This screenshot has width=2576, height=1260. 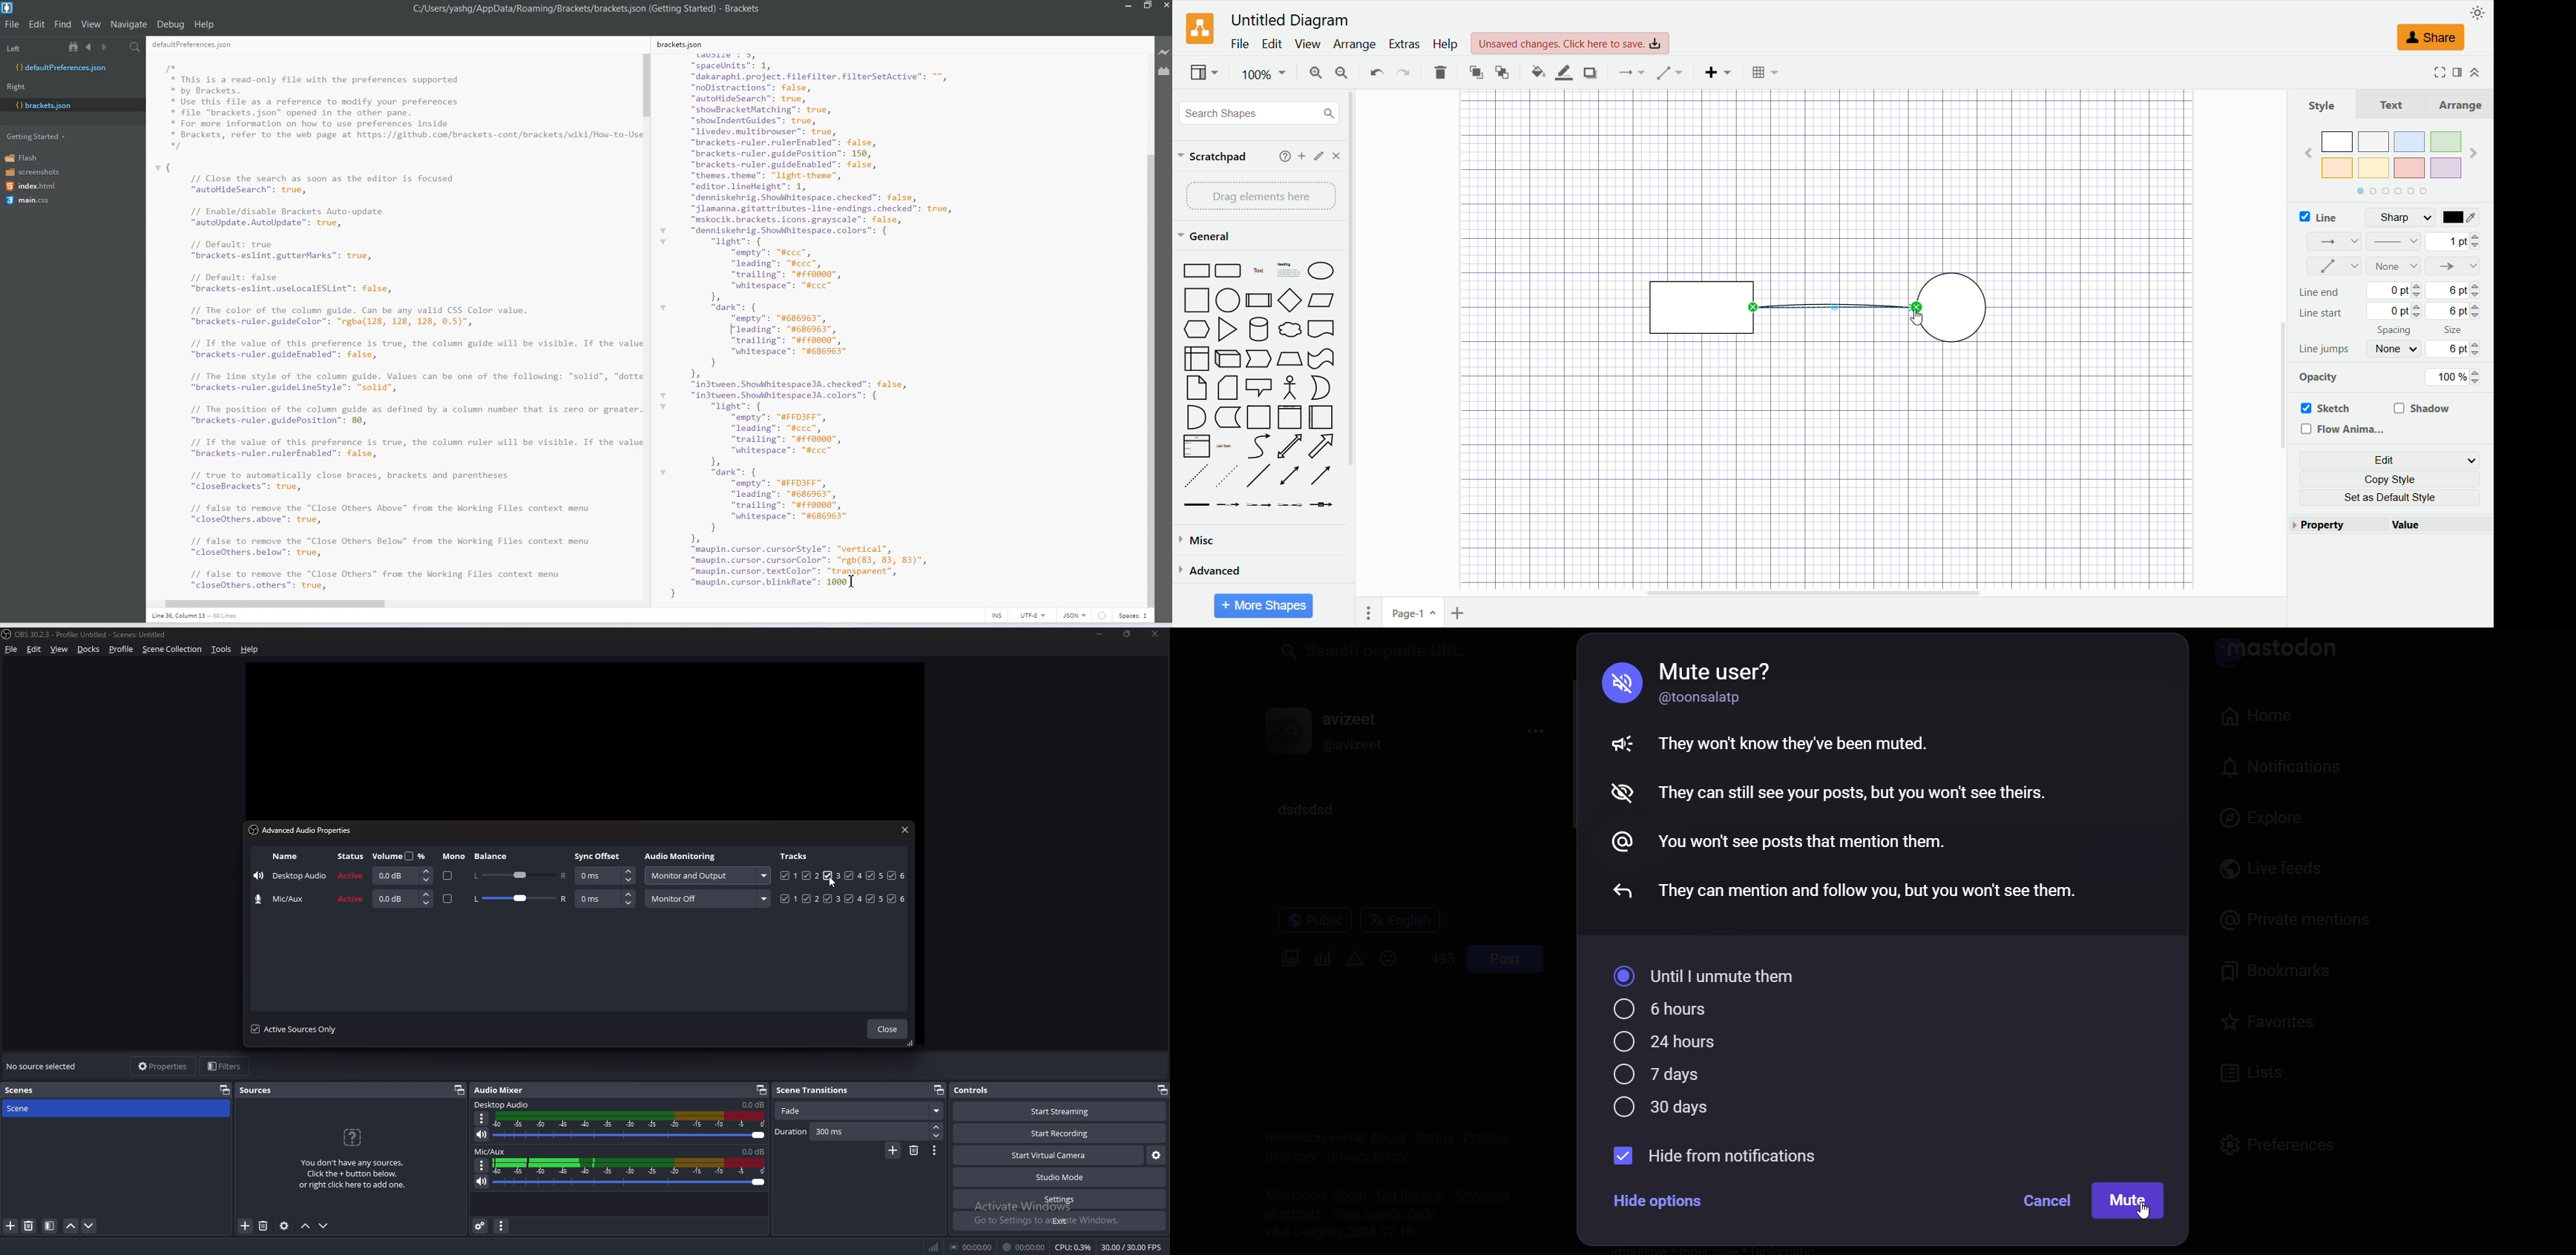 I want to click on controls, so click(x=980, y=1090).